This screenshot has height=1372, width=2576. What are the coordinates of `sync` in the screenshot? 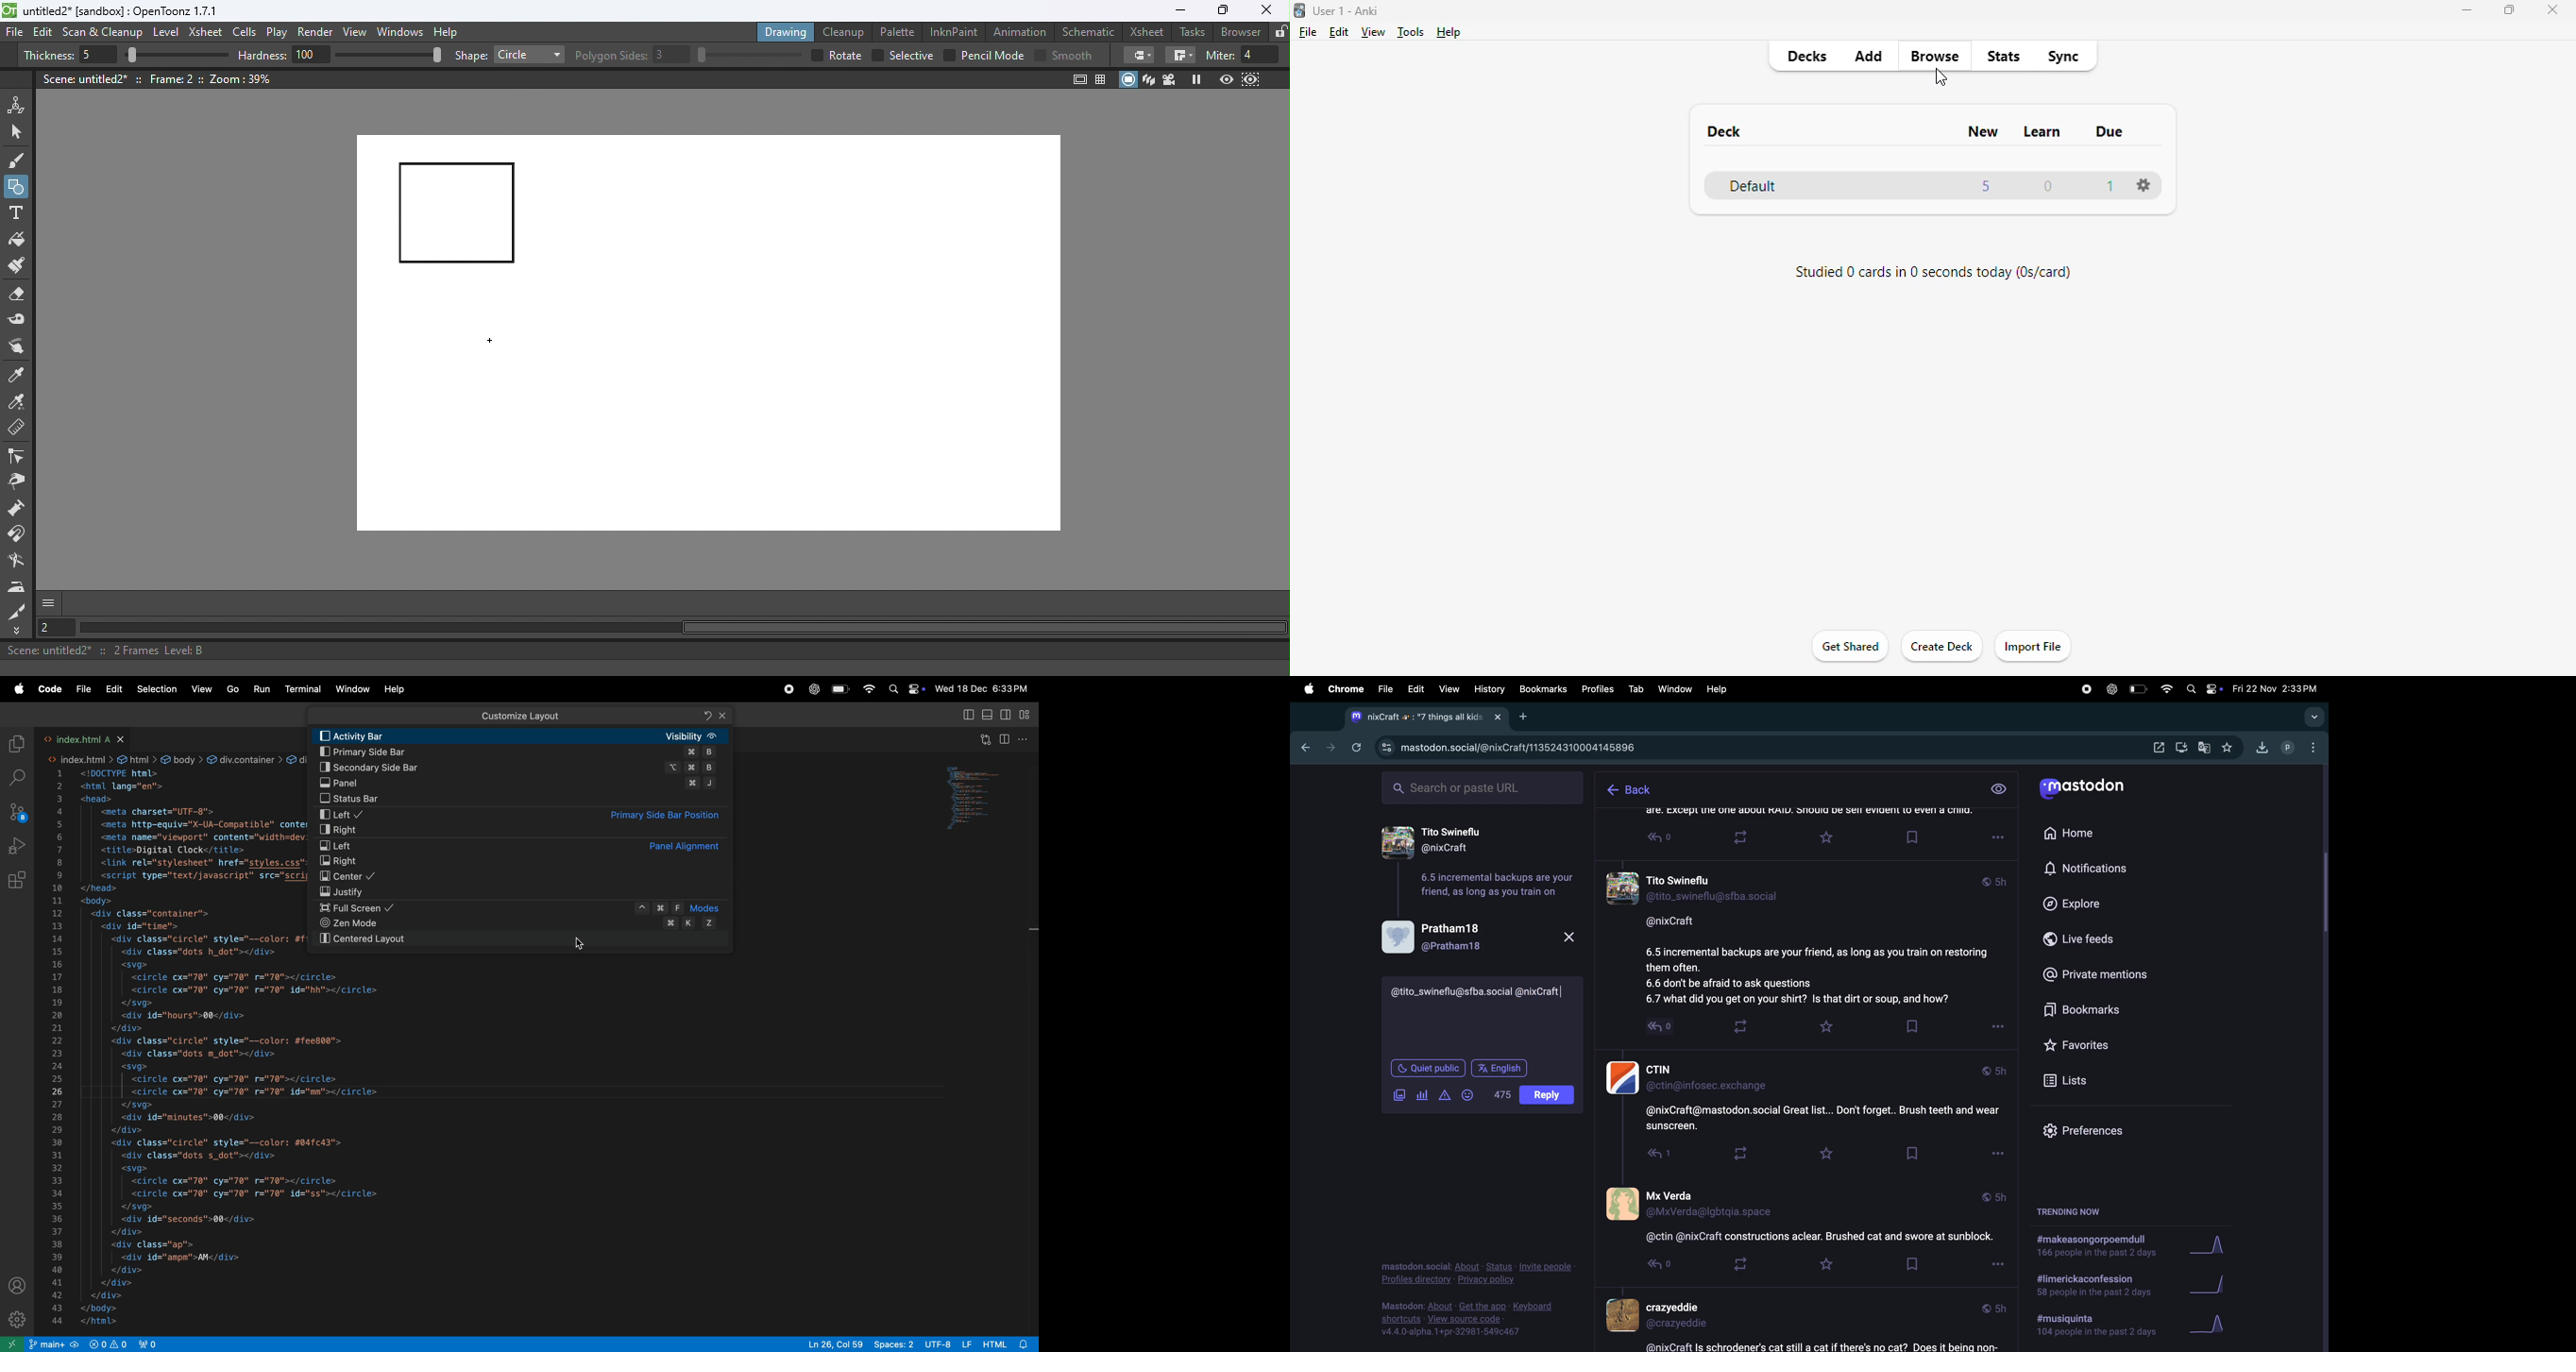 It's located at (2063, 56).